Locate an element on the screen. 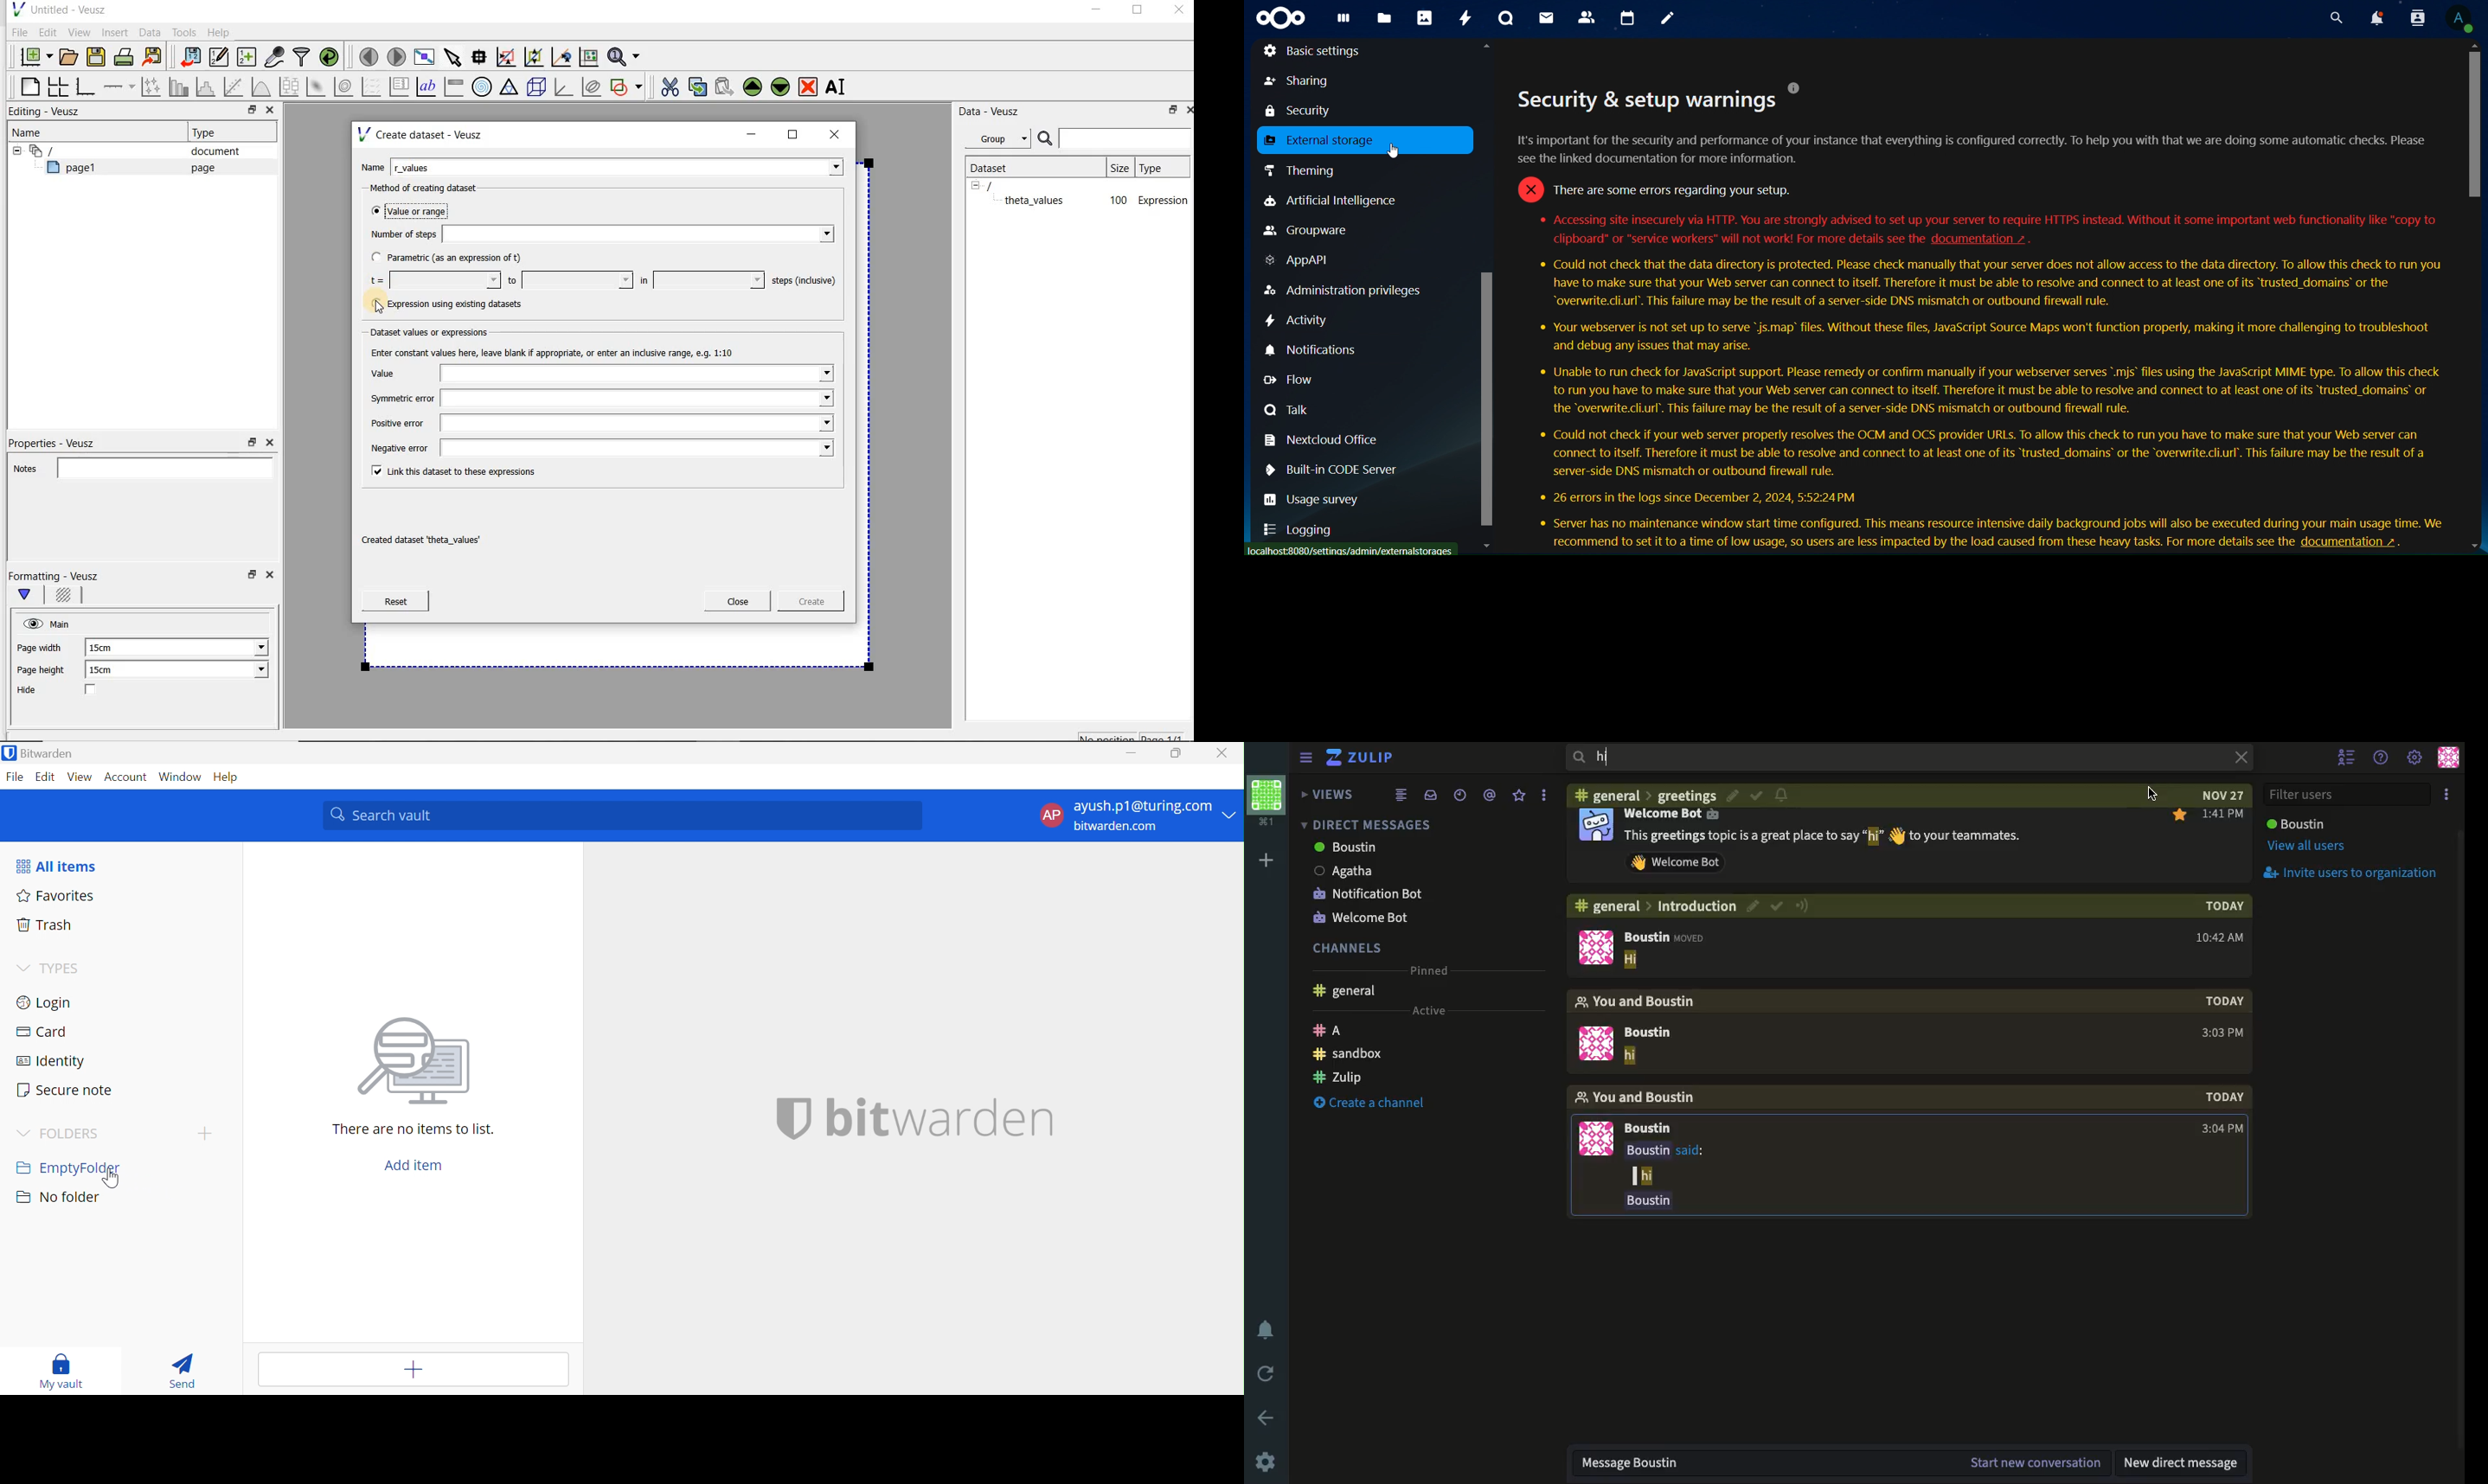 This screenshot has width=2492, height=1484. Agatha is located at coordinates (1346, 871).